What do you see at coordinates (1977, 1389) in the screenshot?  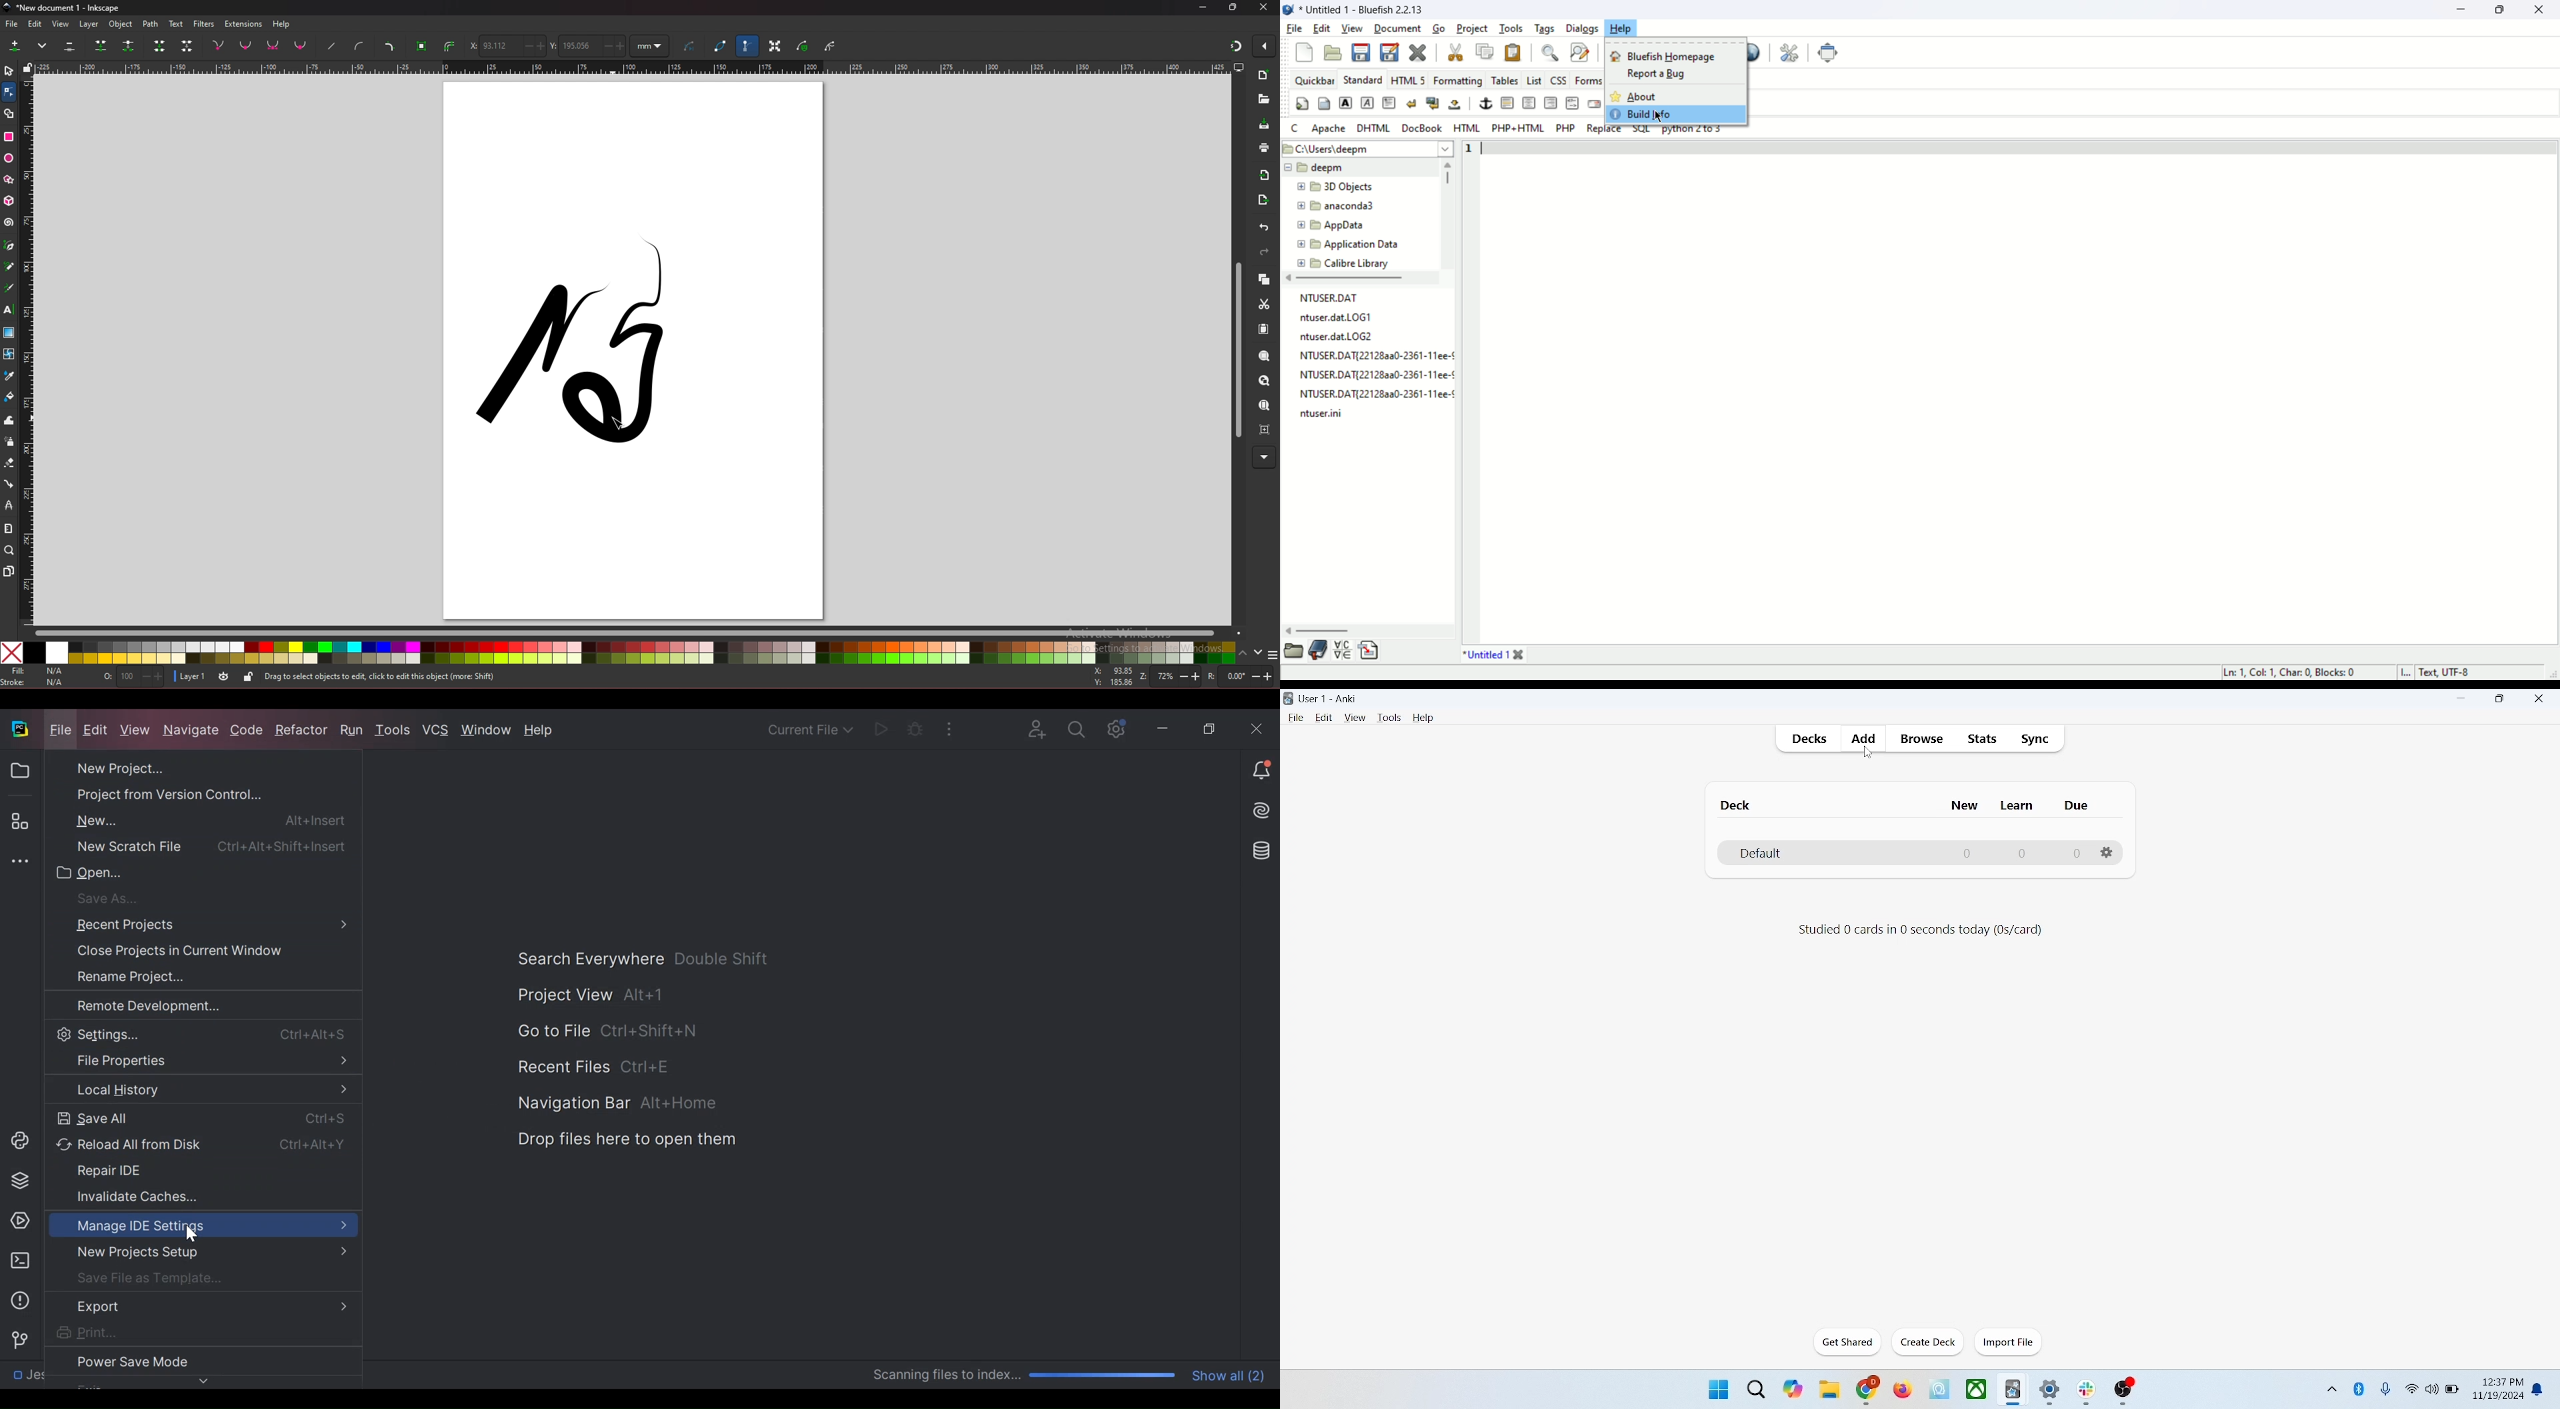 I see `x-box` at bounding box center [1977, 1389].